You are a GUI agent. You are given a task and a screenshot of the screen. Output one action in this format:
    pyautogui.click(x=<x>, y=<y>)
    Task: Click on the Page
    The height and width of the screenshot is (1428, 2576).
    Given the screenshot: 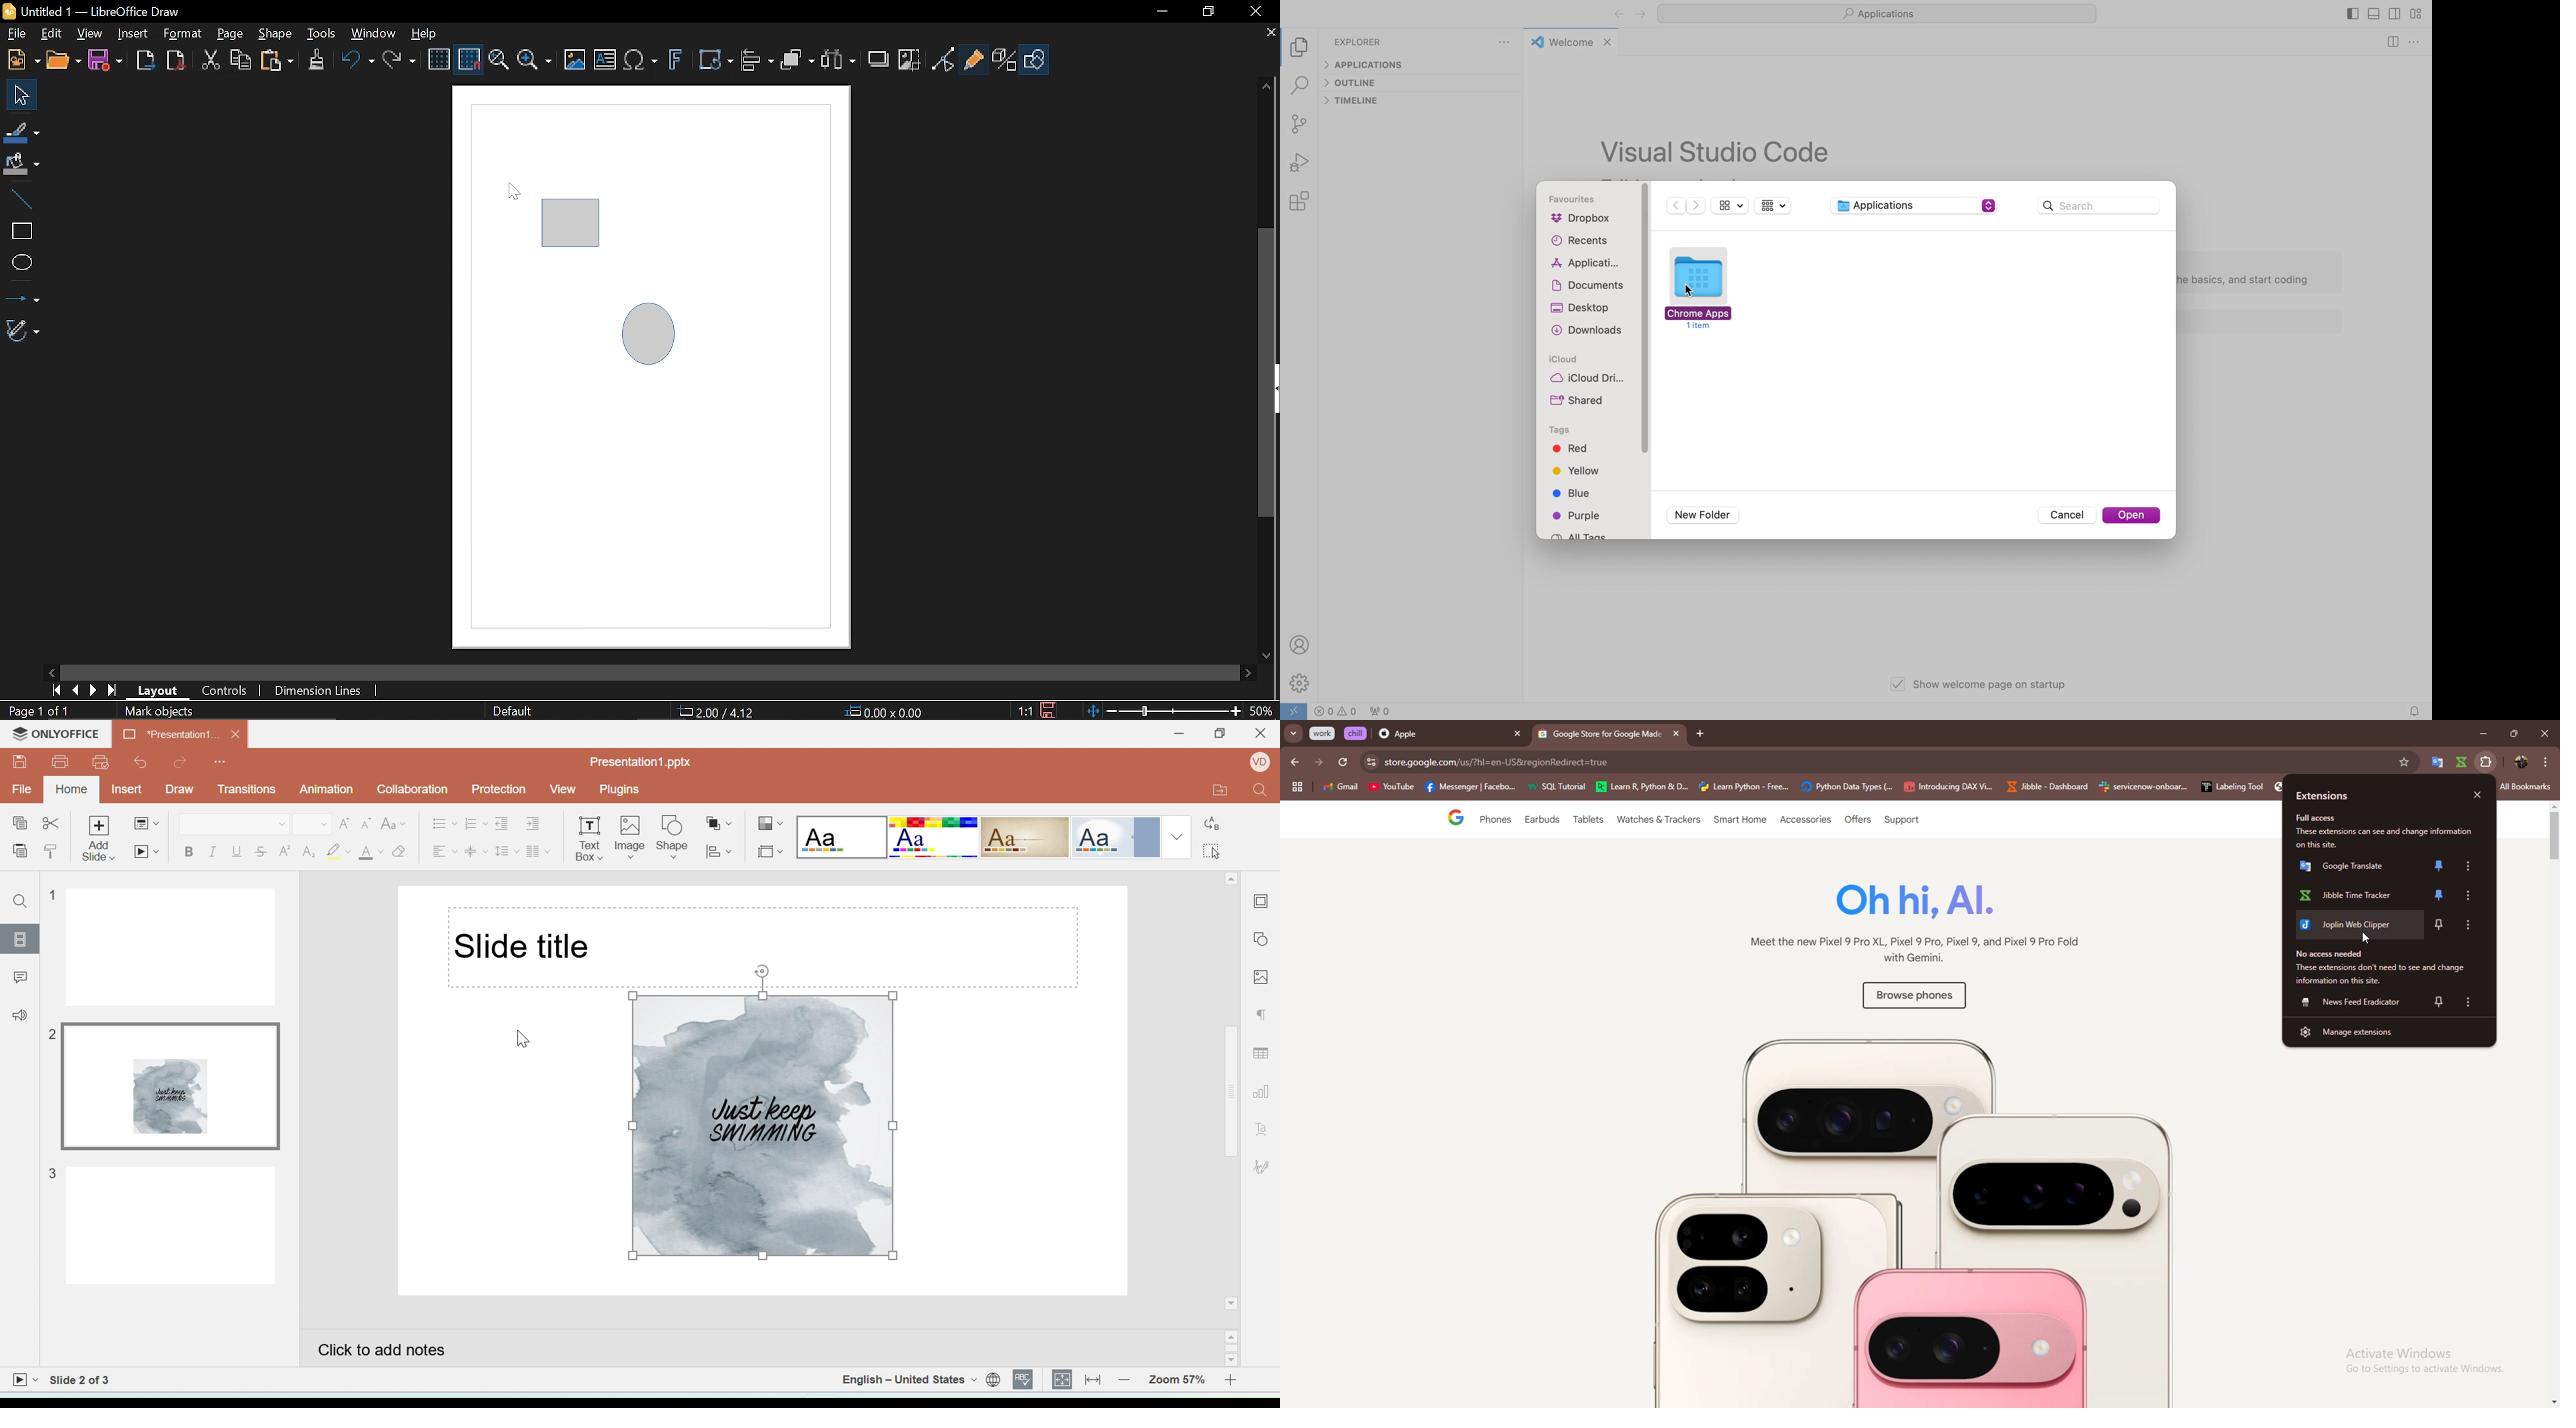 What is the action you would take?
    pyautogui.click(x=230, y=35)
    